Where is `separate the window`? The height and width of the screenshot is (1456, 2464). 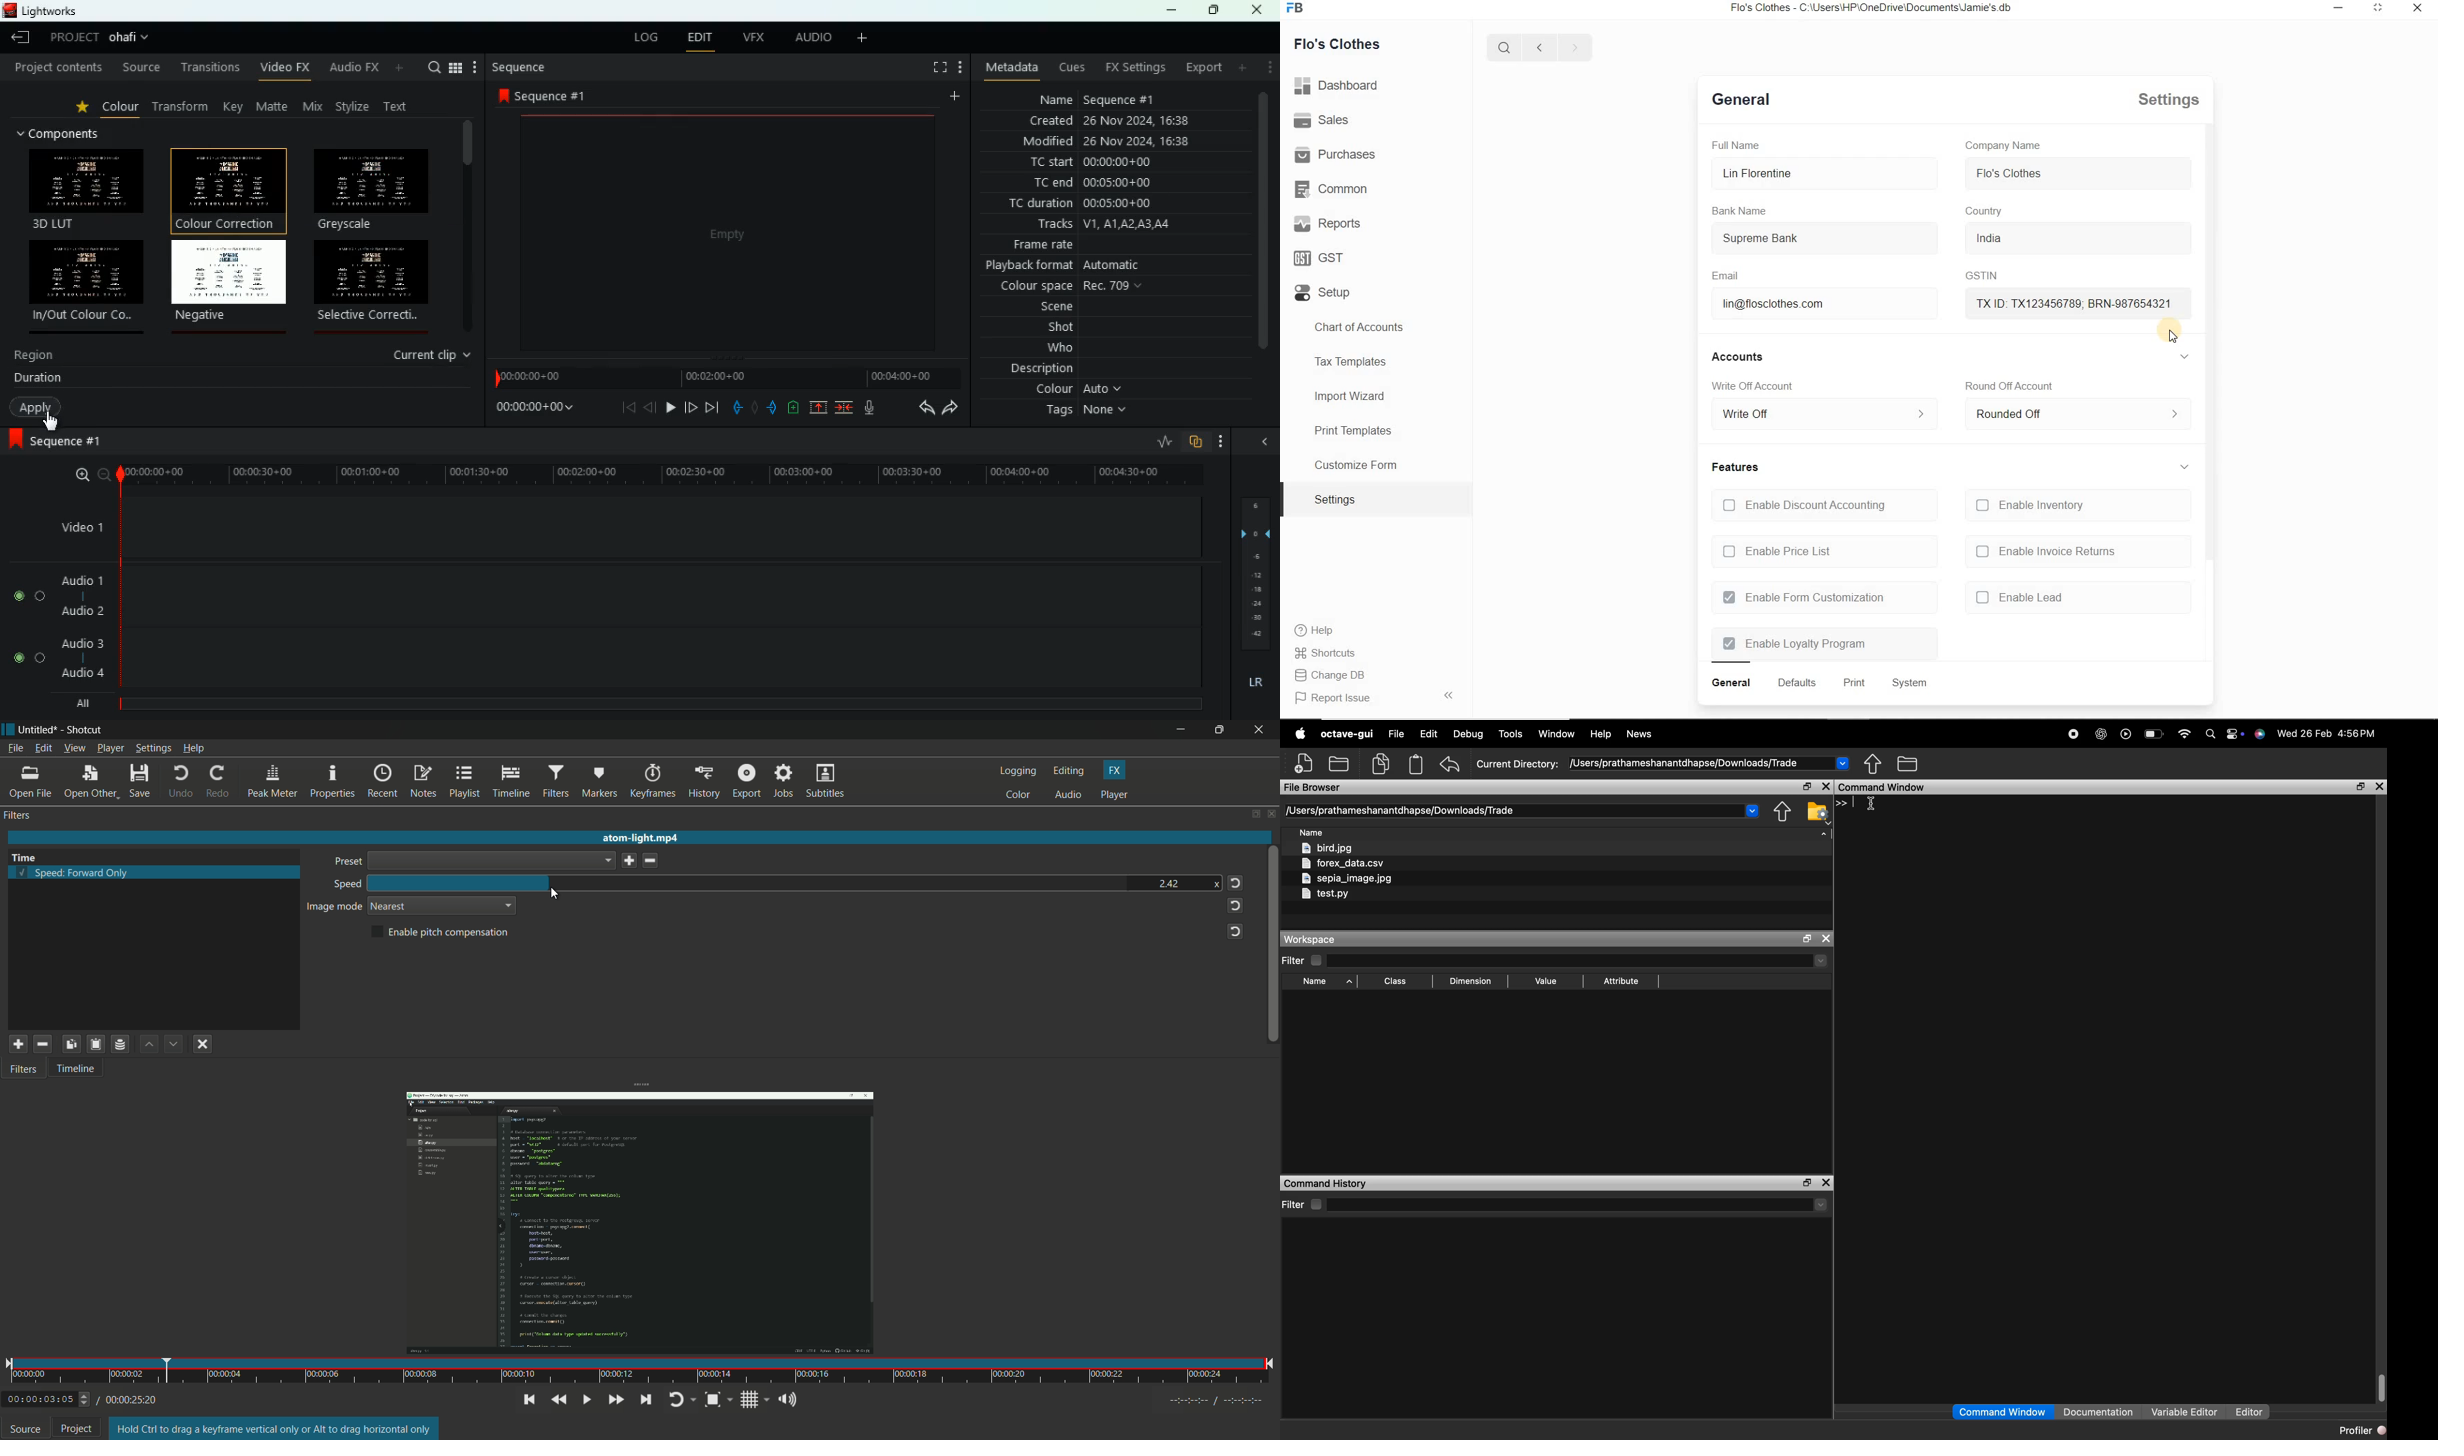 separate the window is located at coordinates (1808, 1184).